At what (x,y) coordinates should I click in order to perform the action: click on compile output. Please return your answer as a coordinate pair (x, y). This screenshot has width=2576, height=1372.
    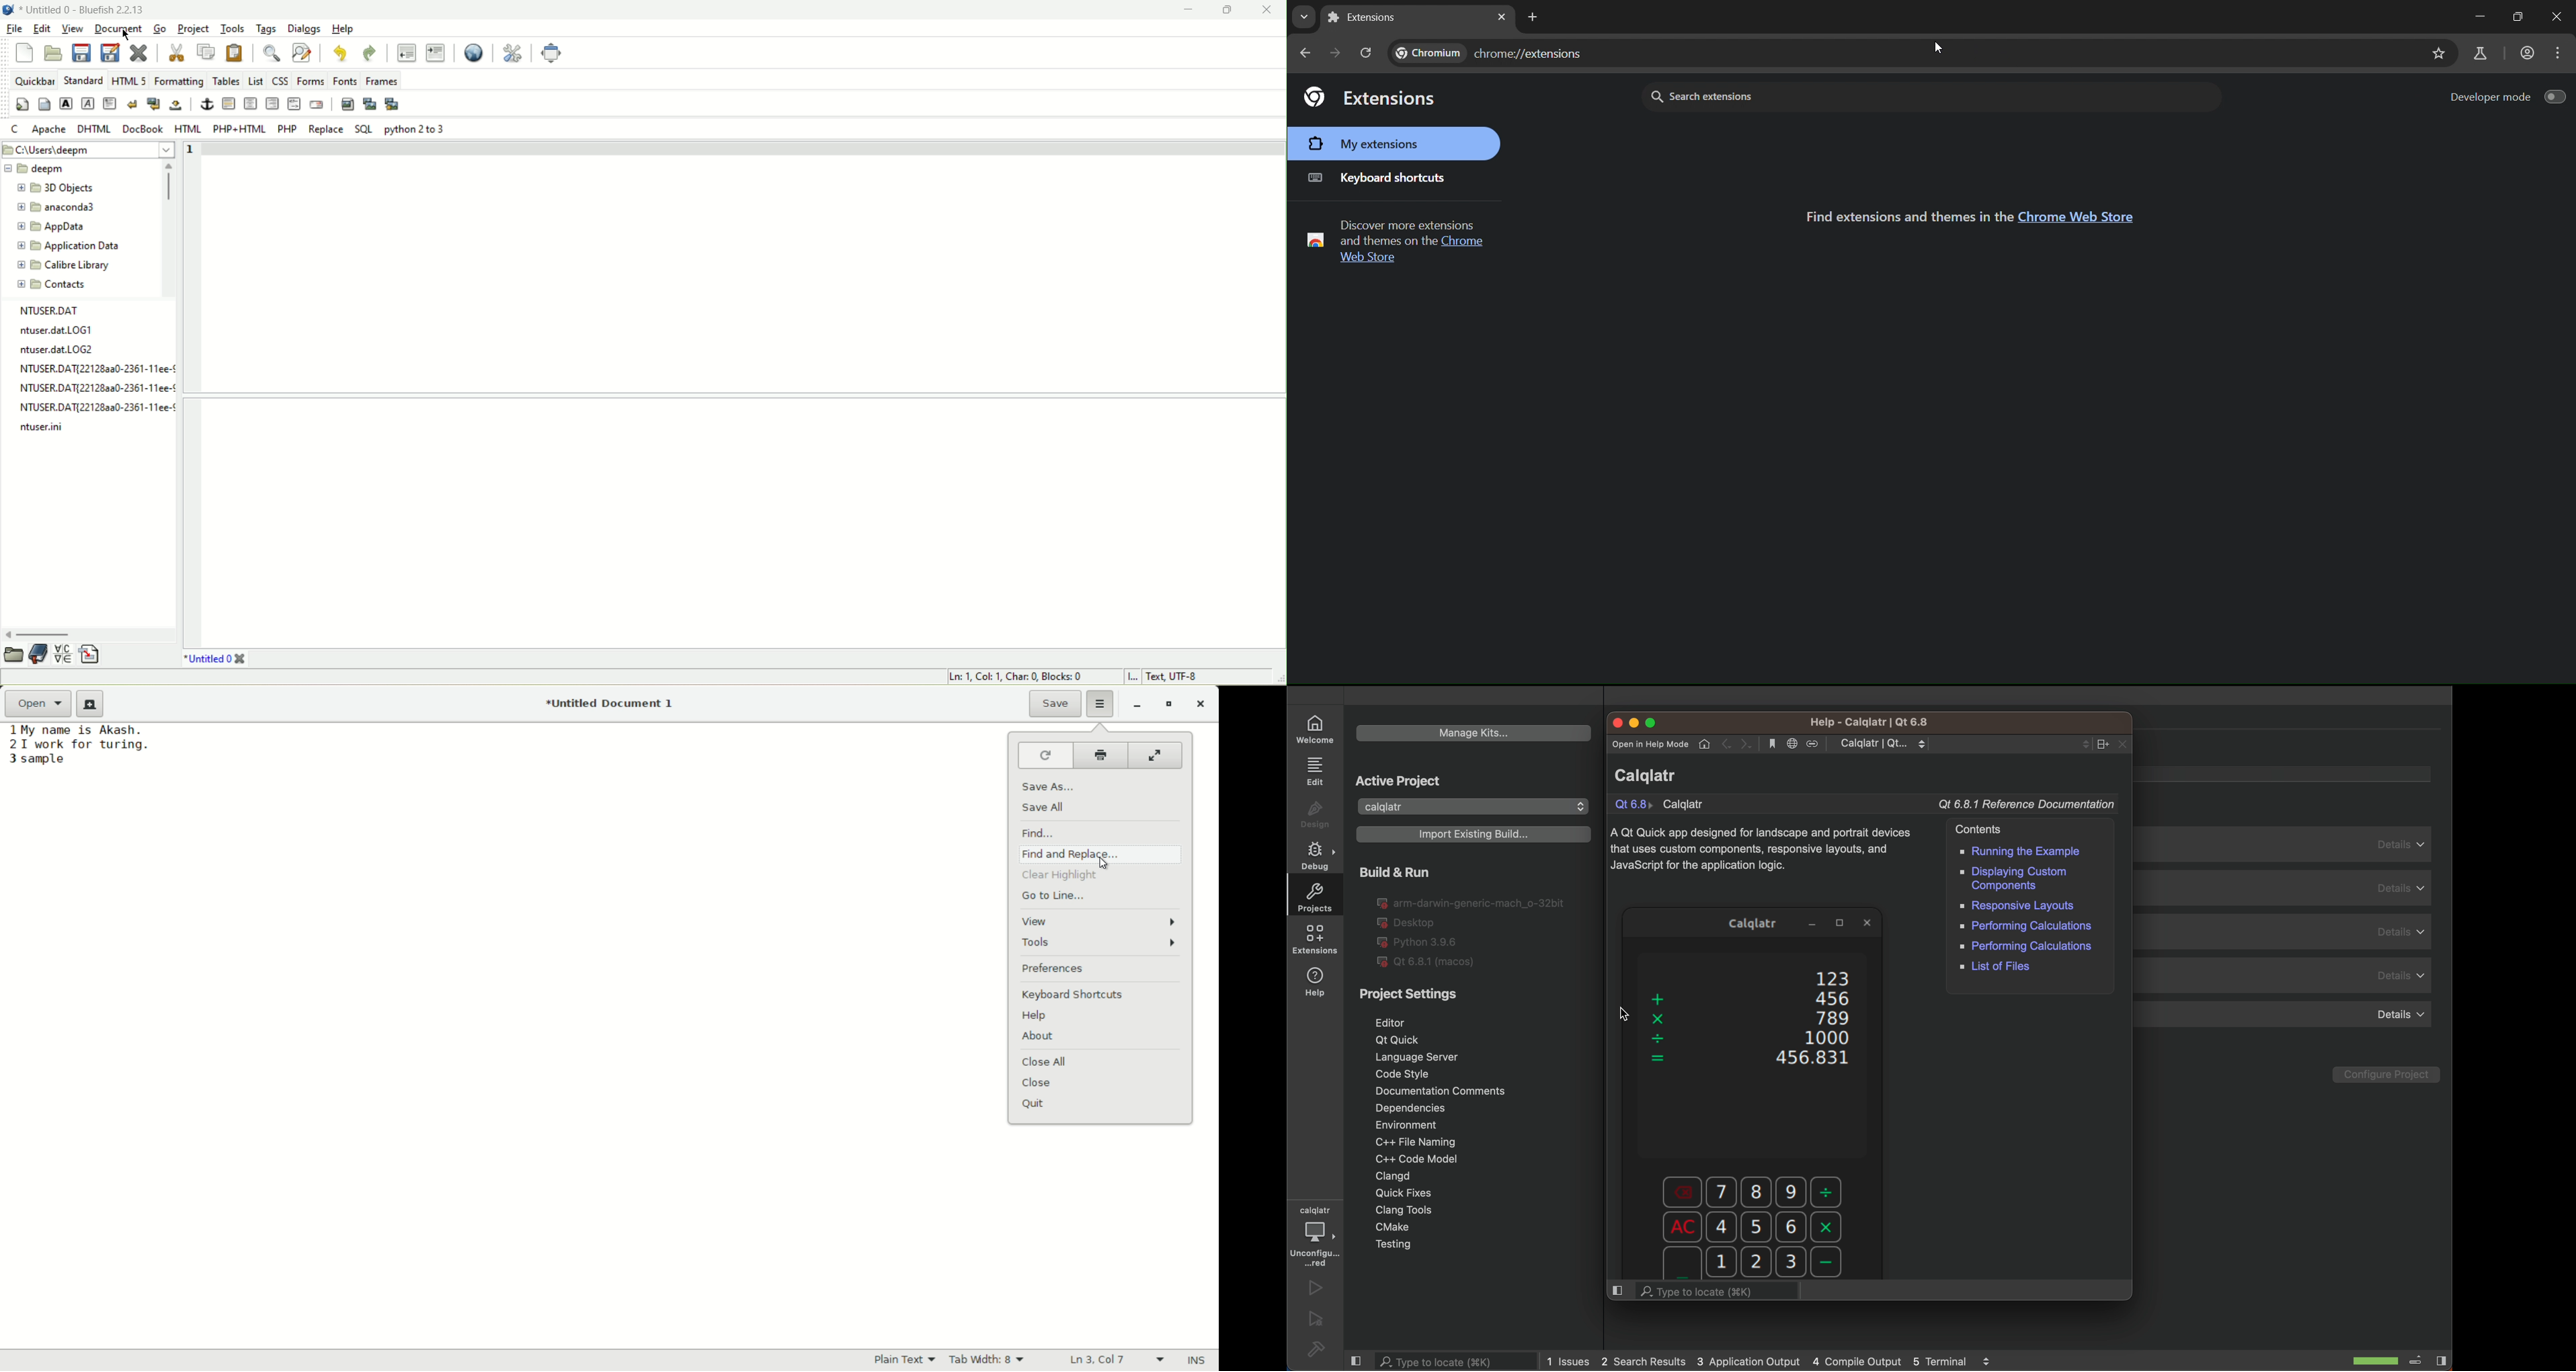
    Looking at the image, I should click on (1861, 1362).